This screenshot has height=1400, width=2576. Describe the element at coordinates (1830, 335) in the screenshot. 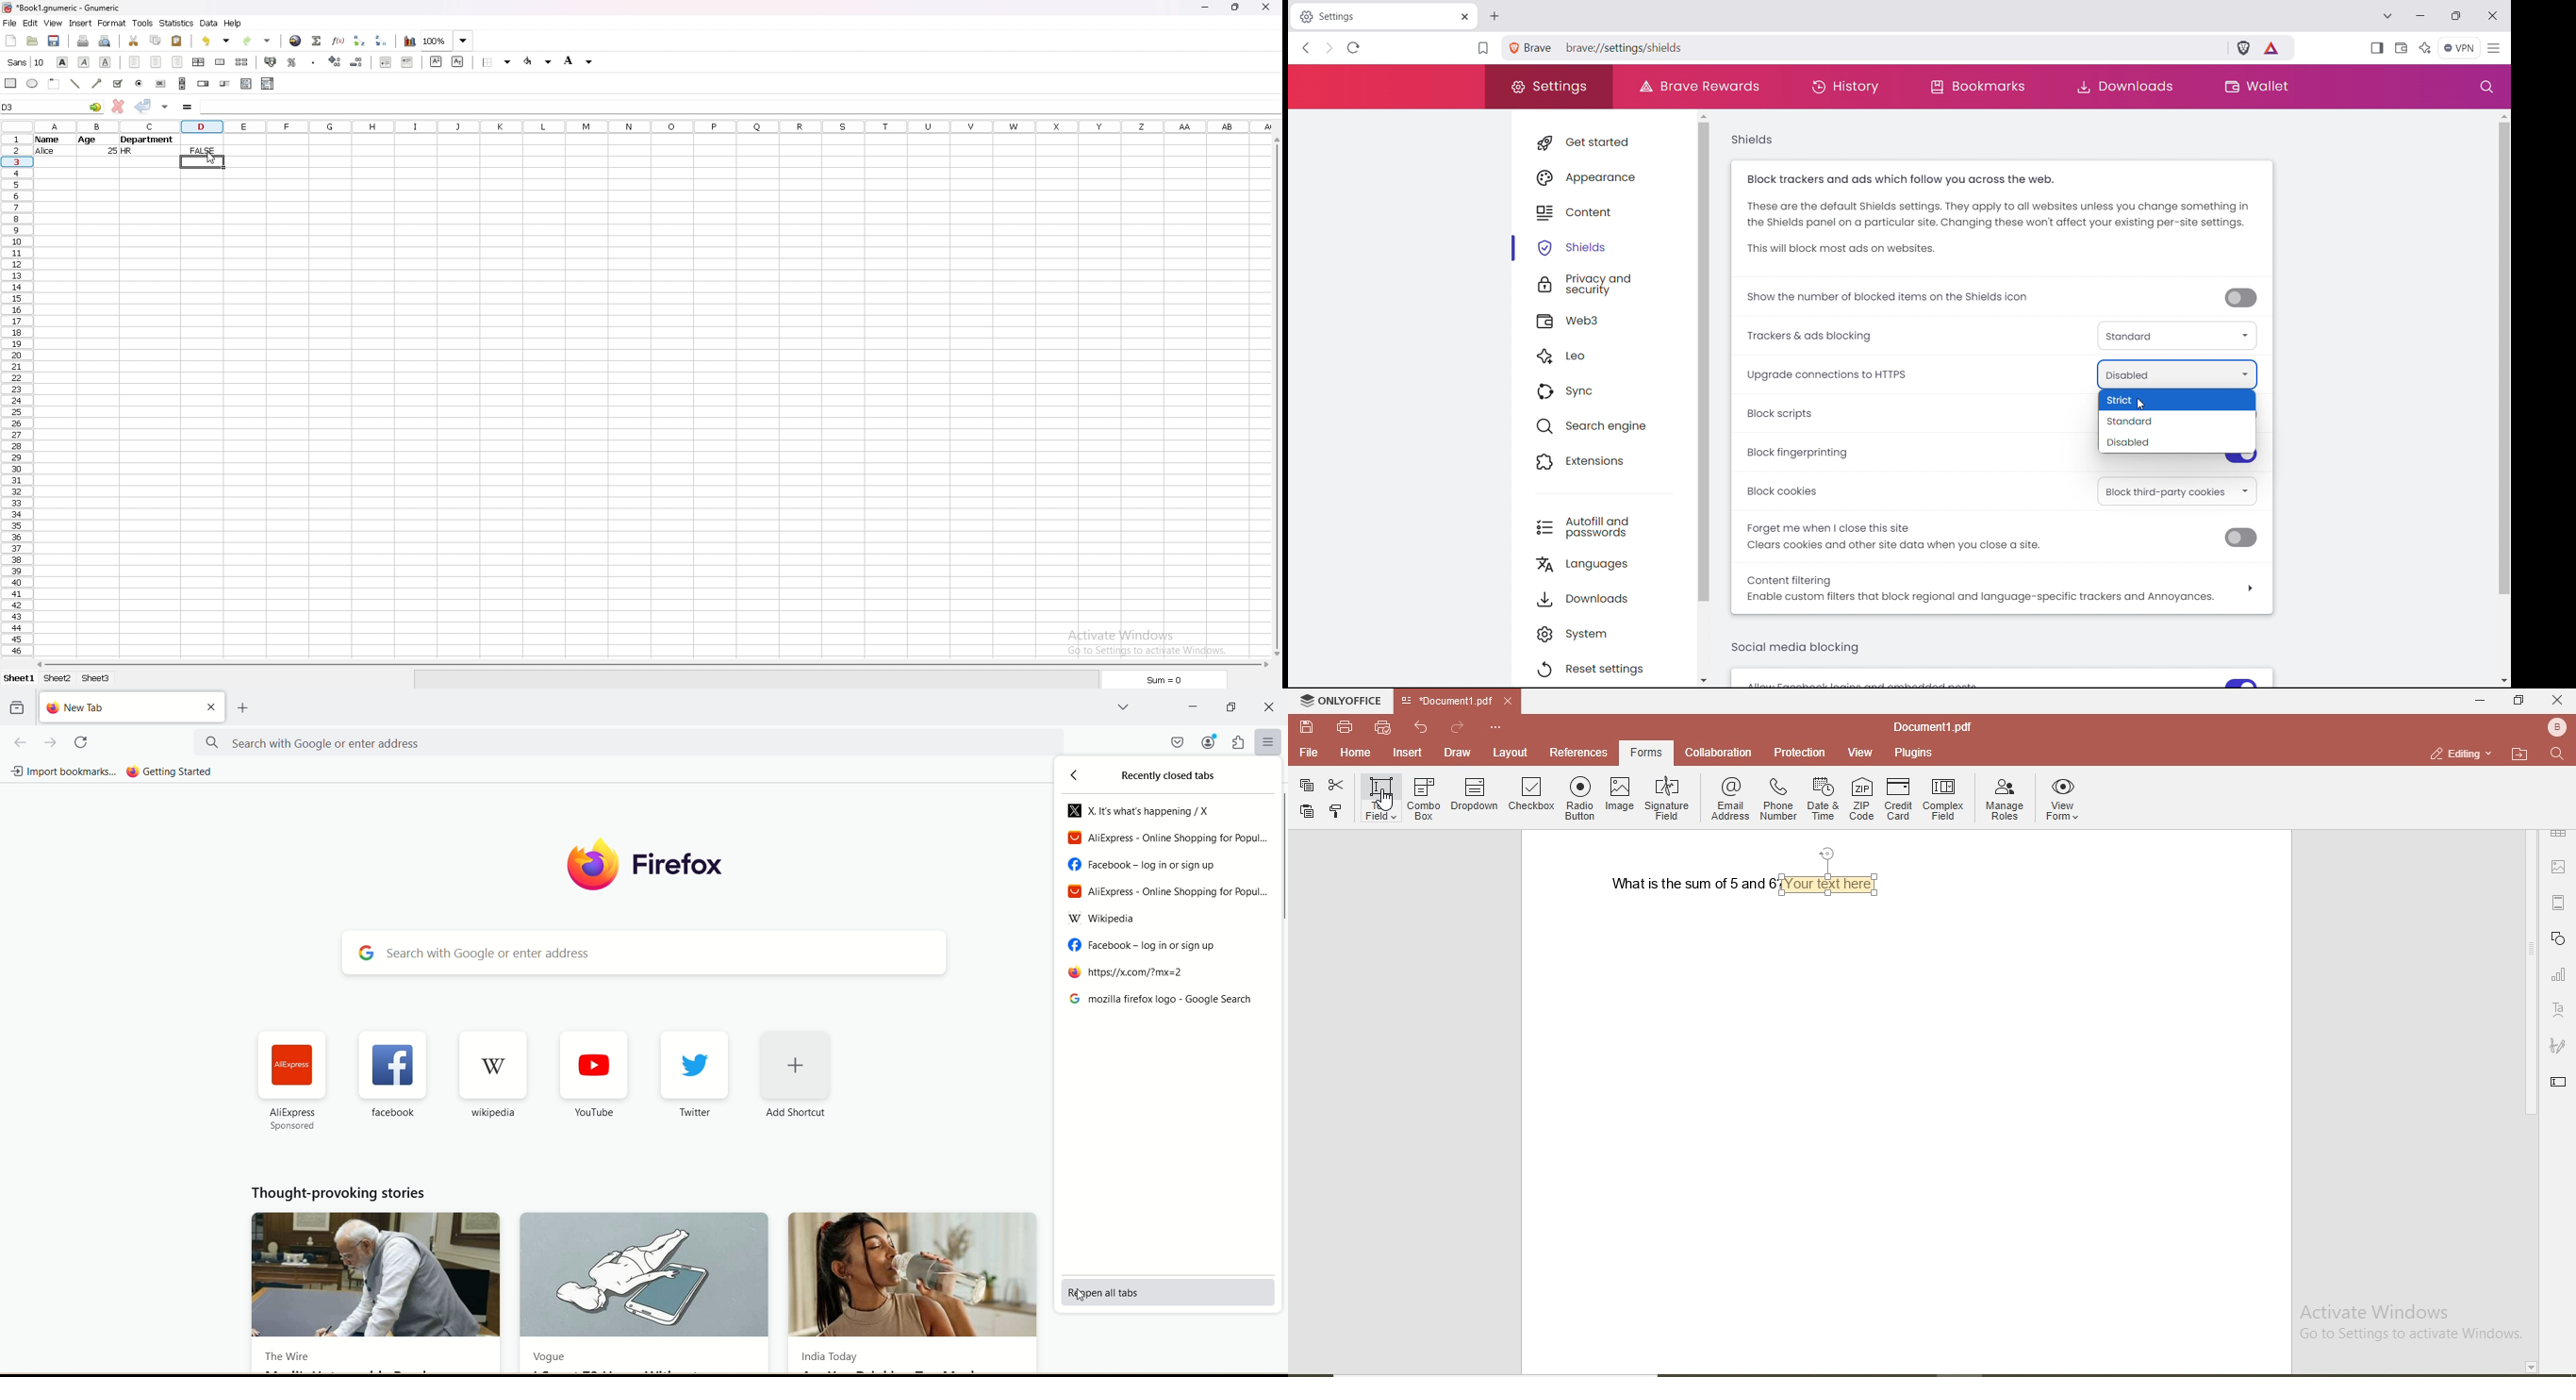

I see `Trackers & ads blocking` at that location.